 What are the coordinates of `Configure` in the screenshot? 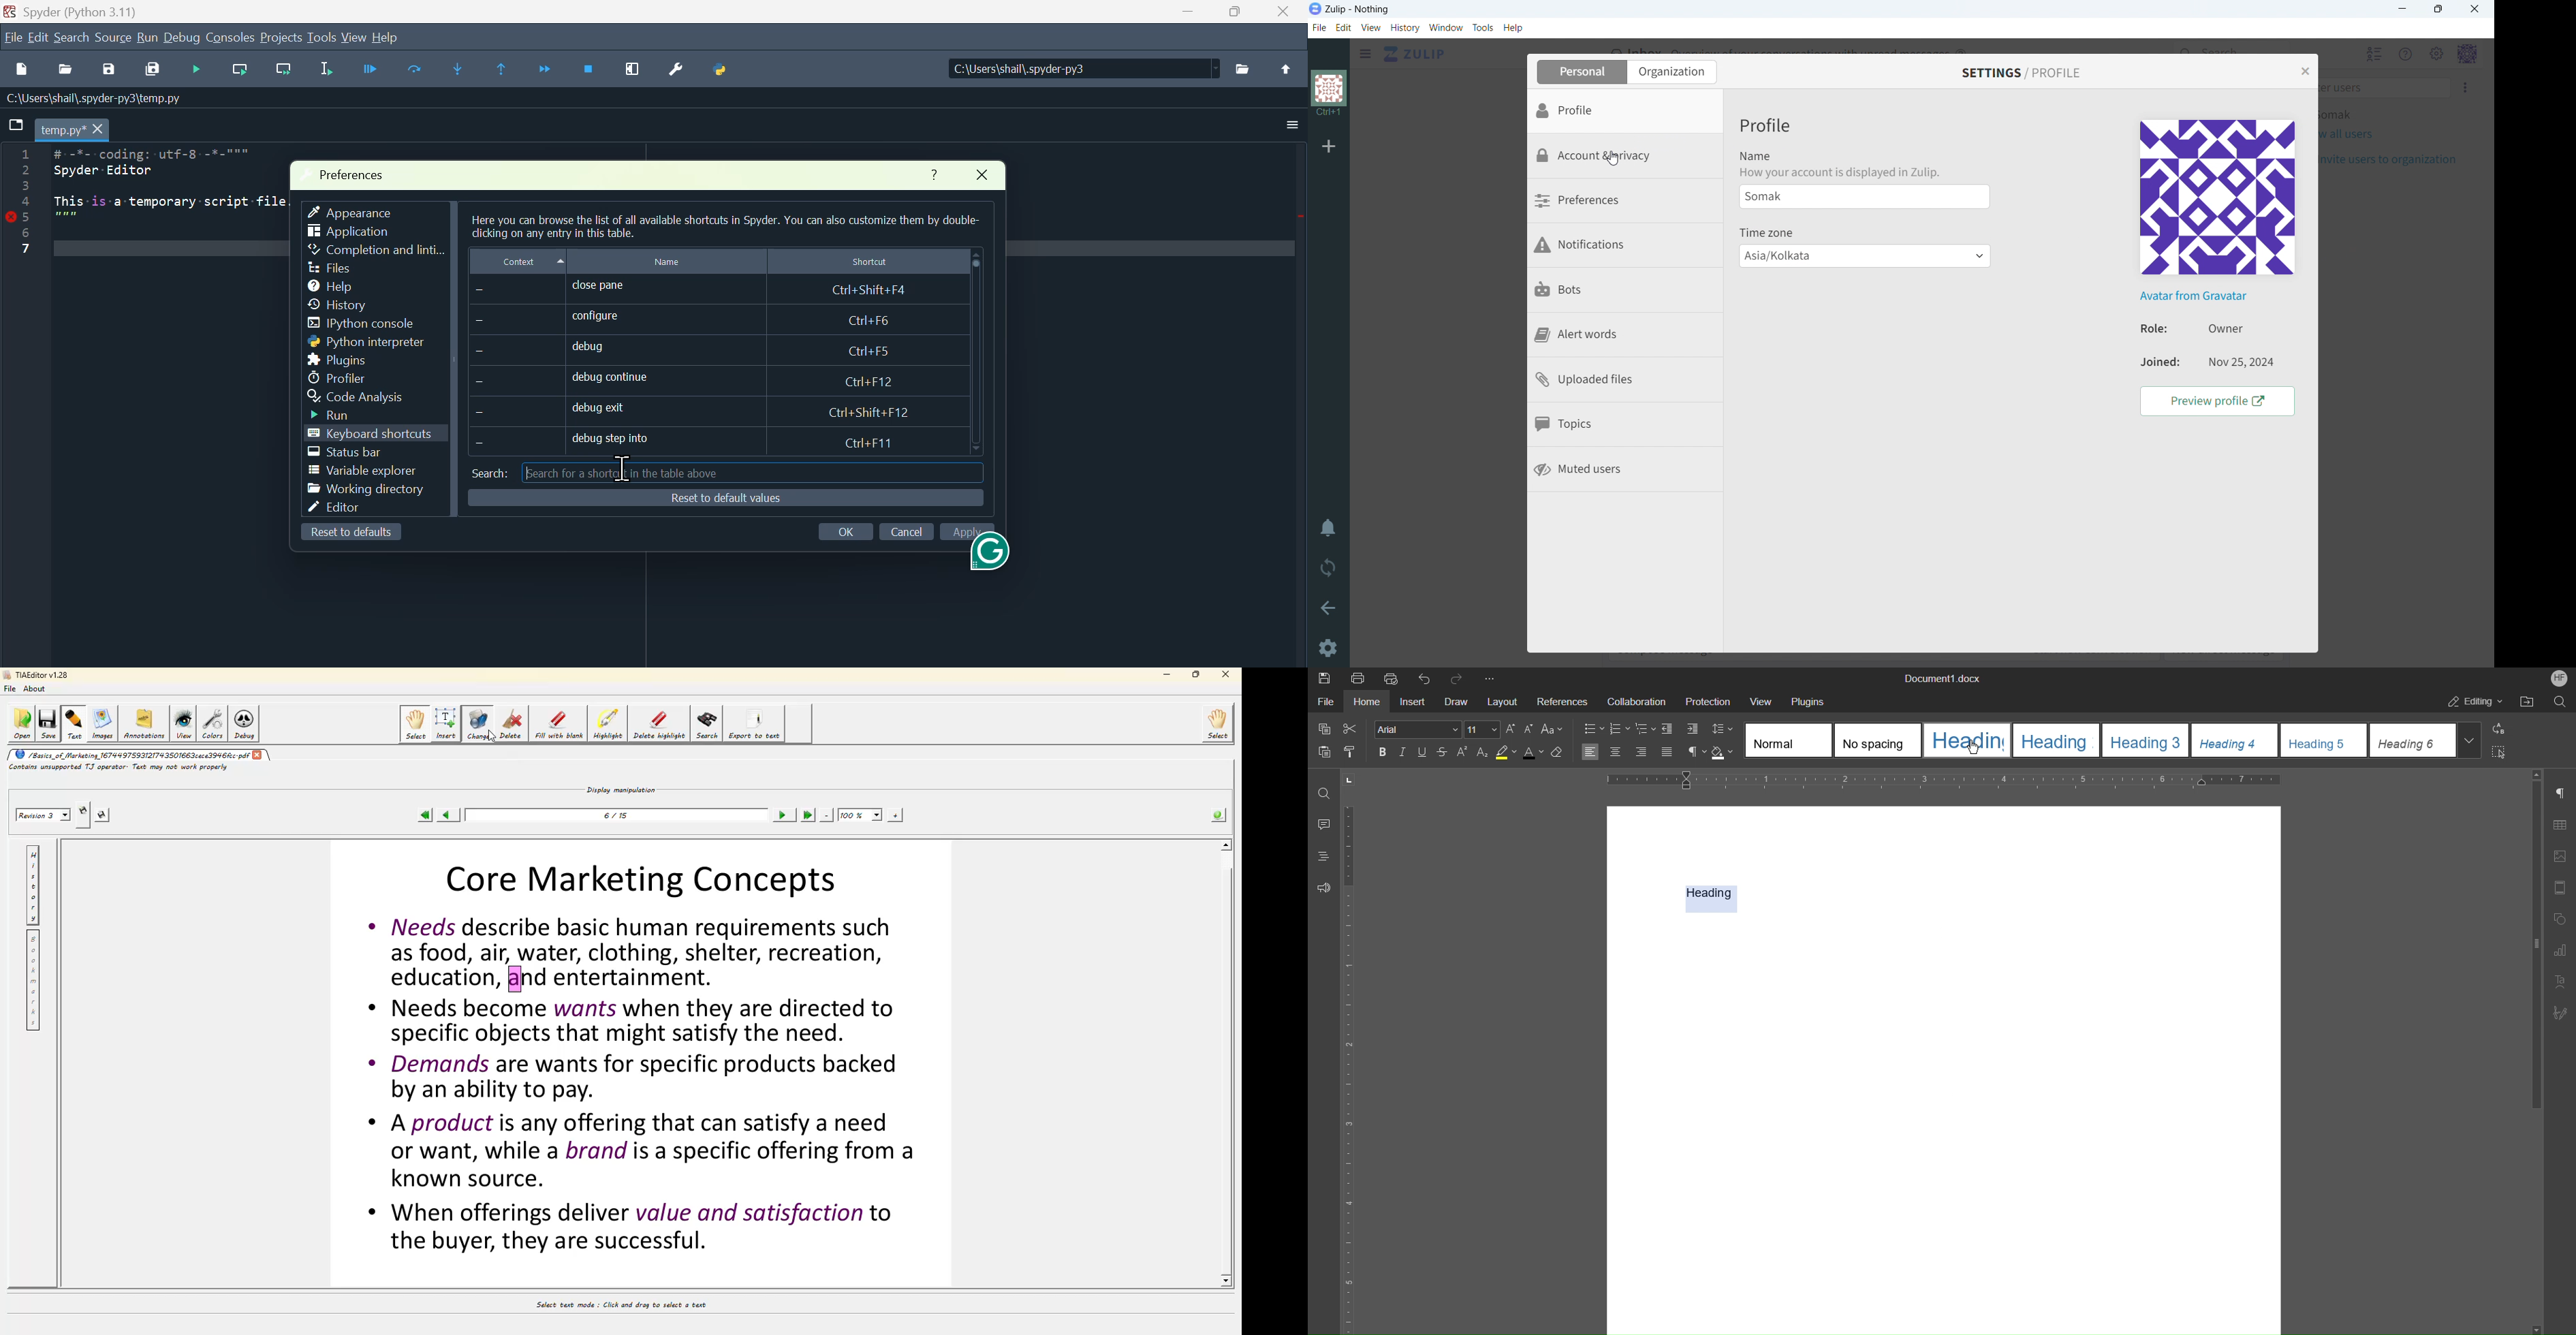 It's located at (701, 319).